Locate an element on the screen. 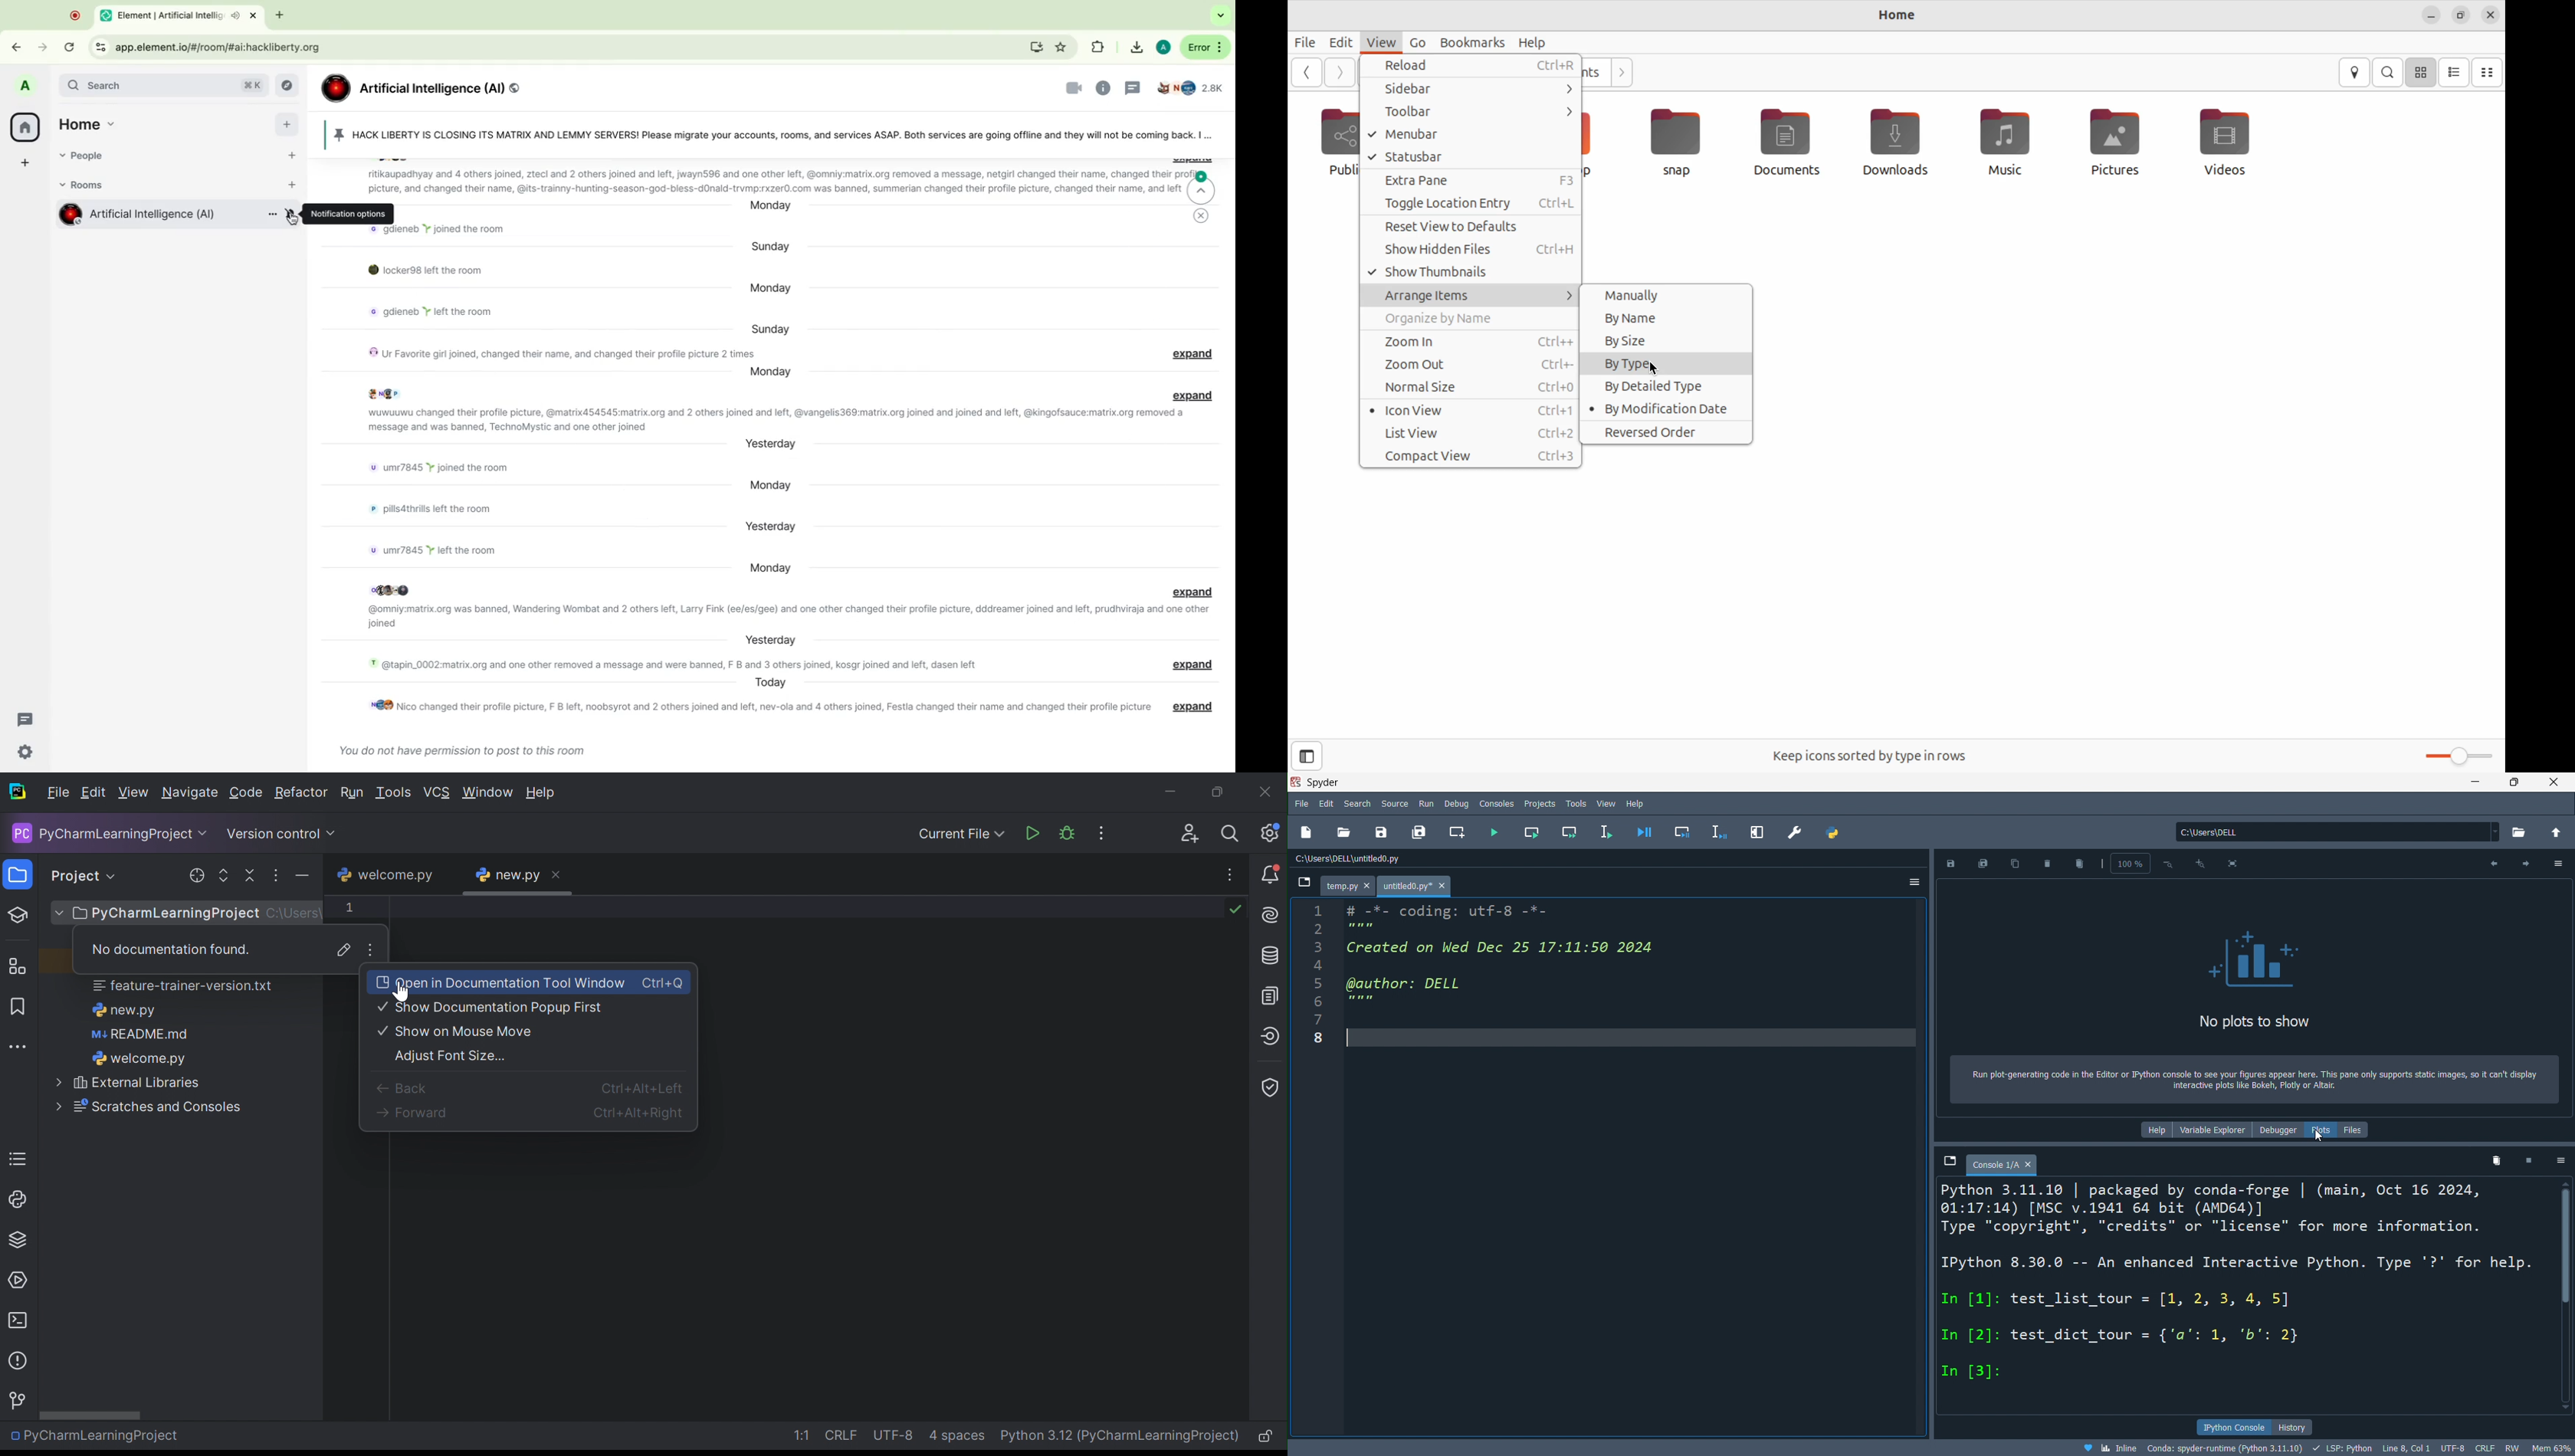 This screenshot has height=1456, width=2576. message is located at coordinates (437, 511).